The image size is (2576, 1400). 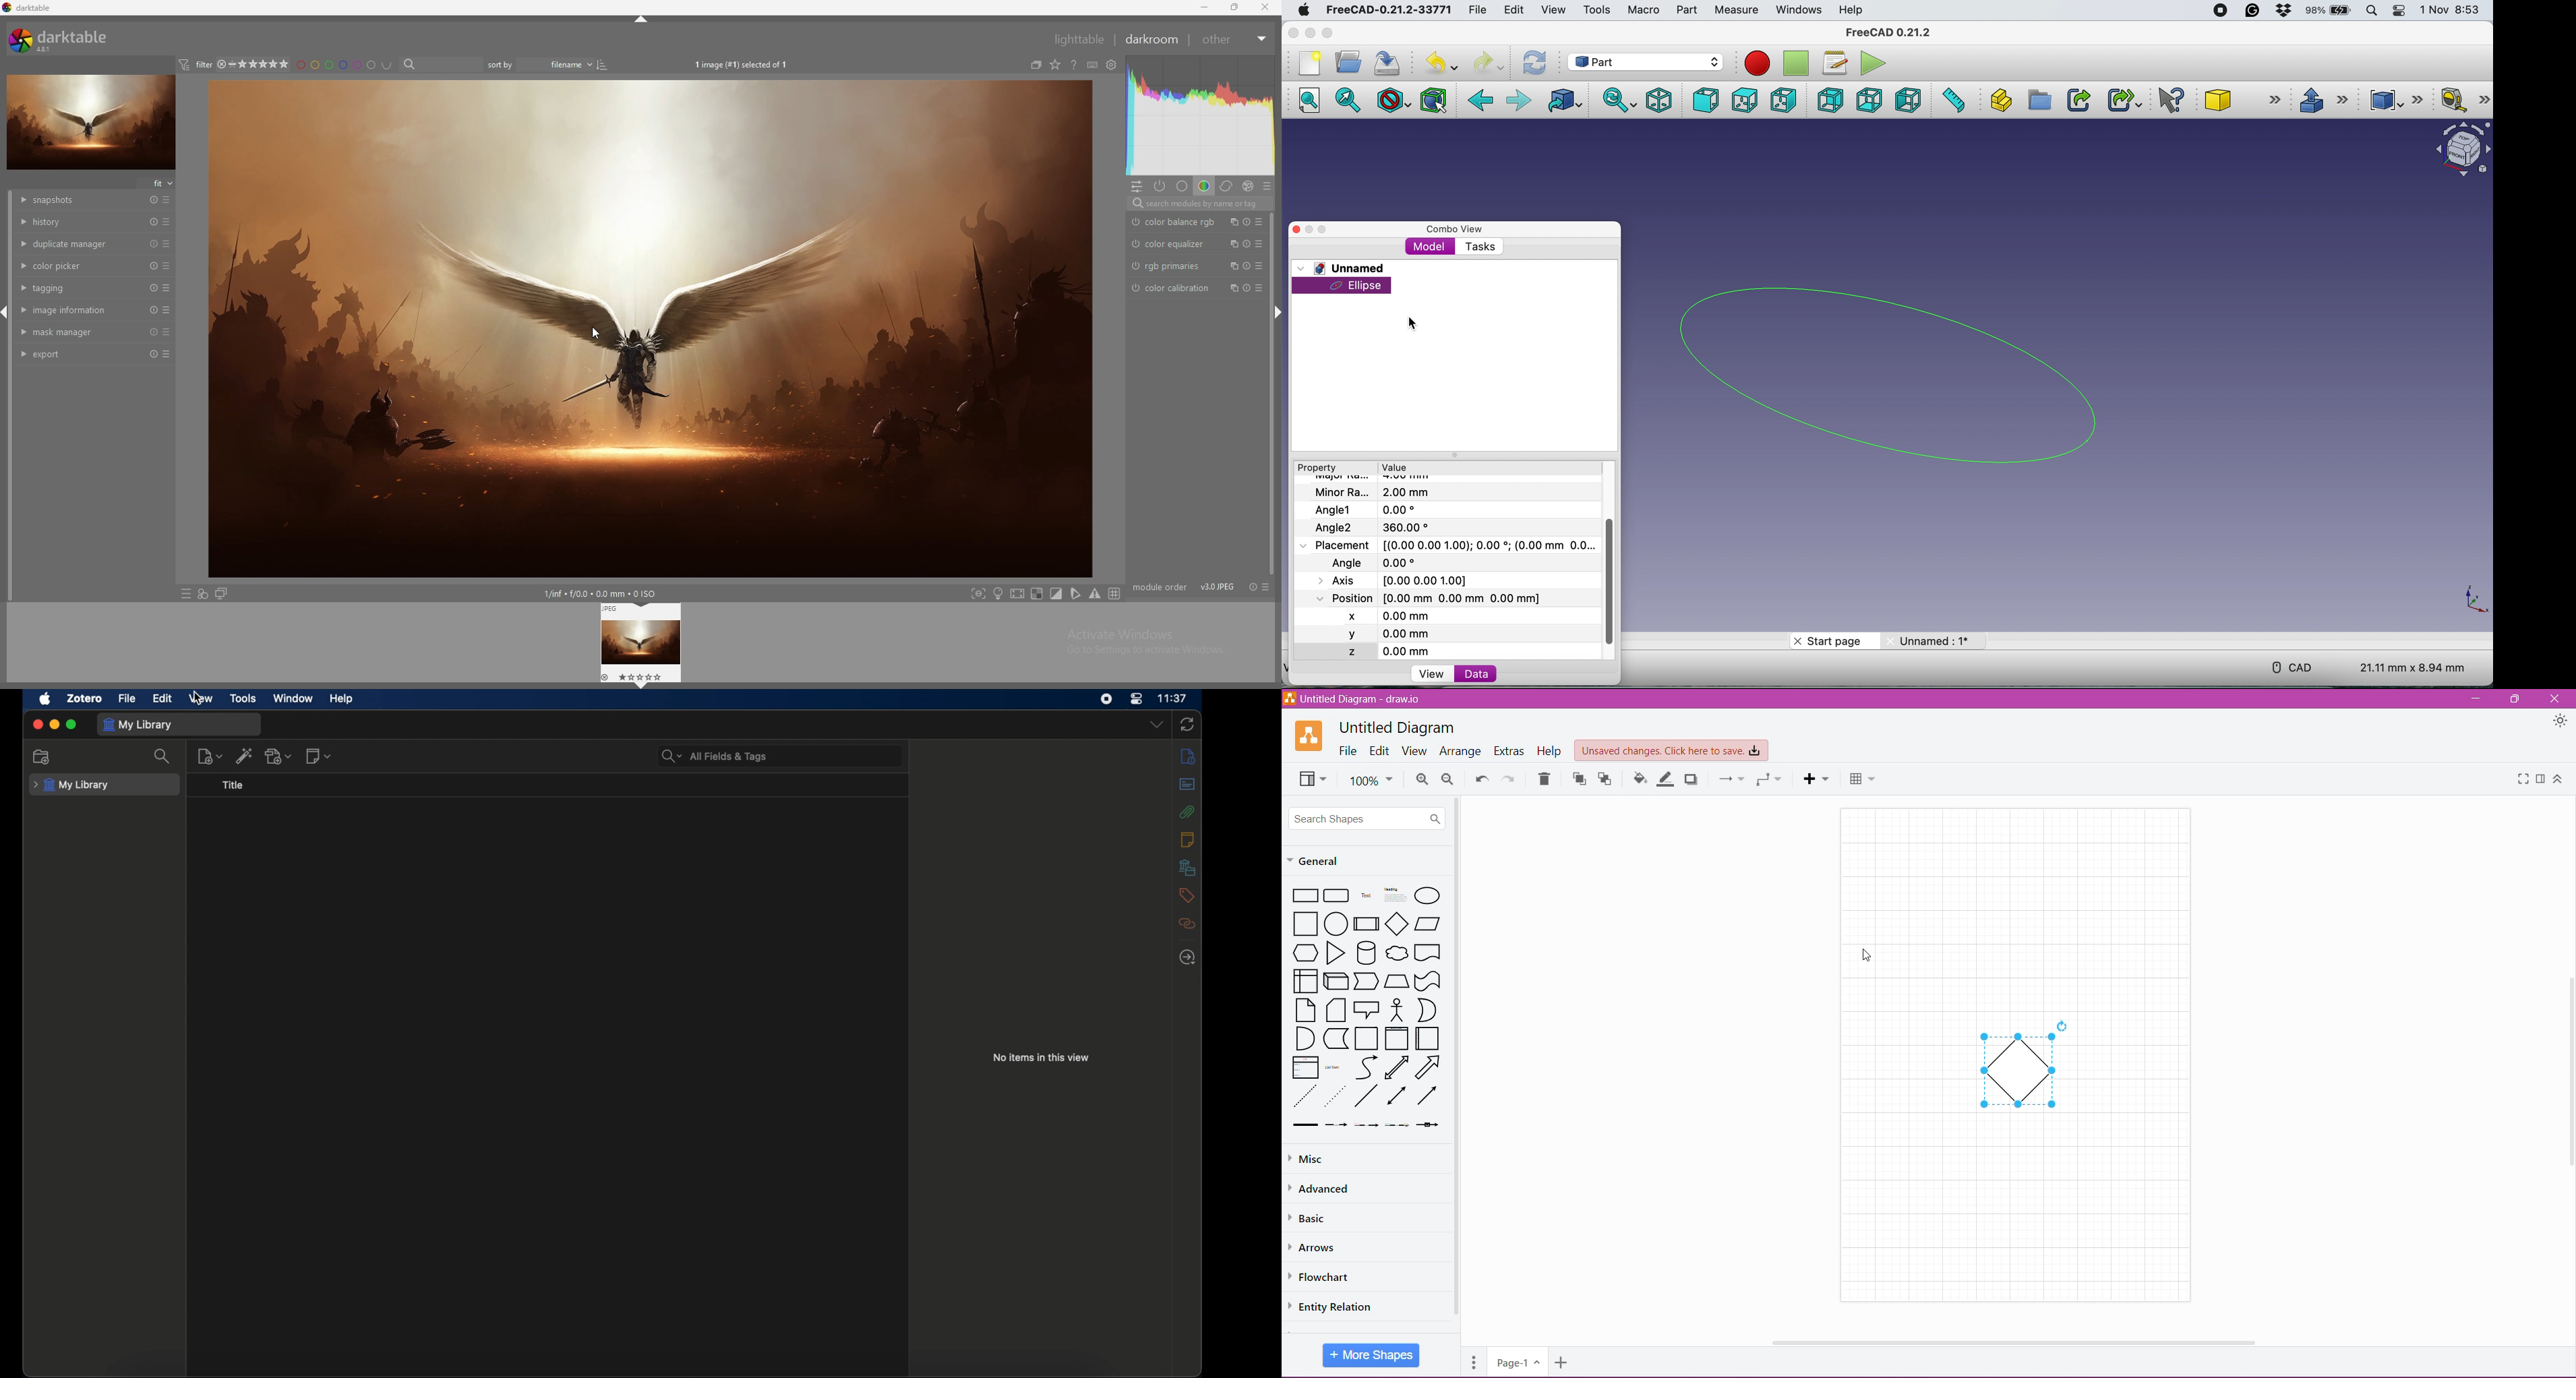 I want to click on value, so click(x=1396, y=469).